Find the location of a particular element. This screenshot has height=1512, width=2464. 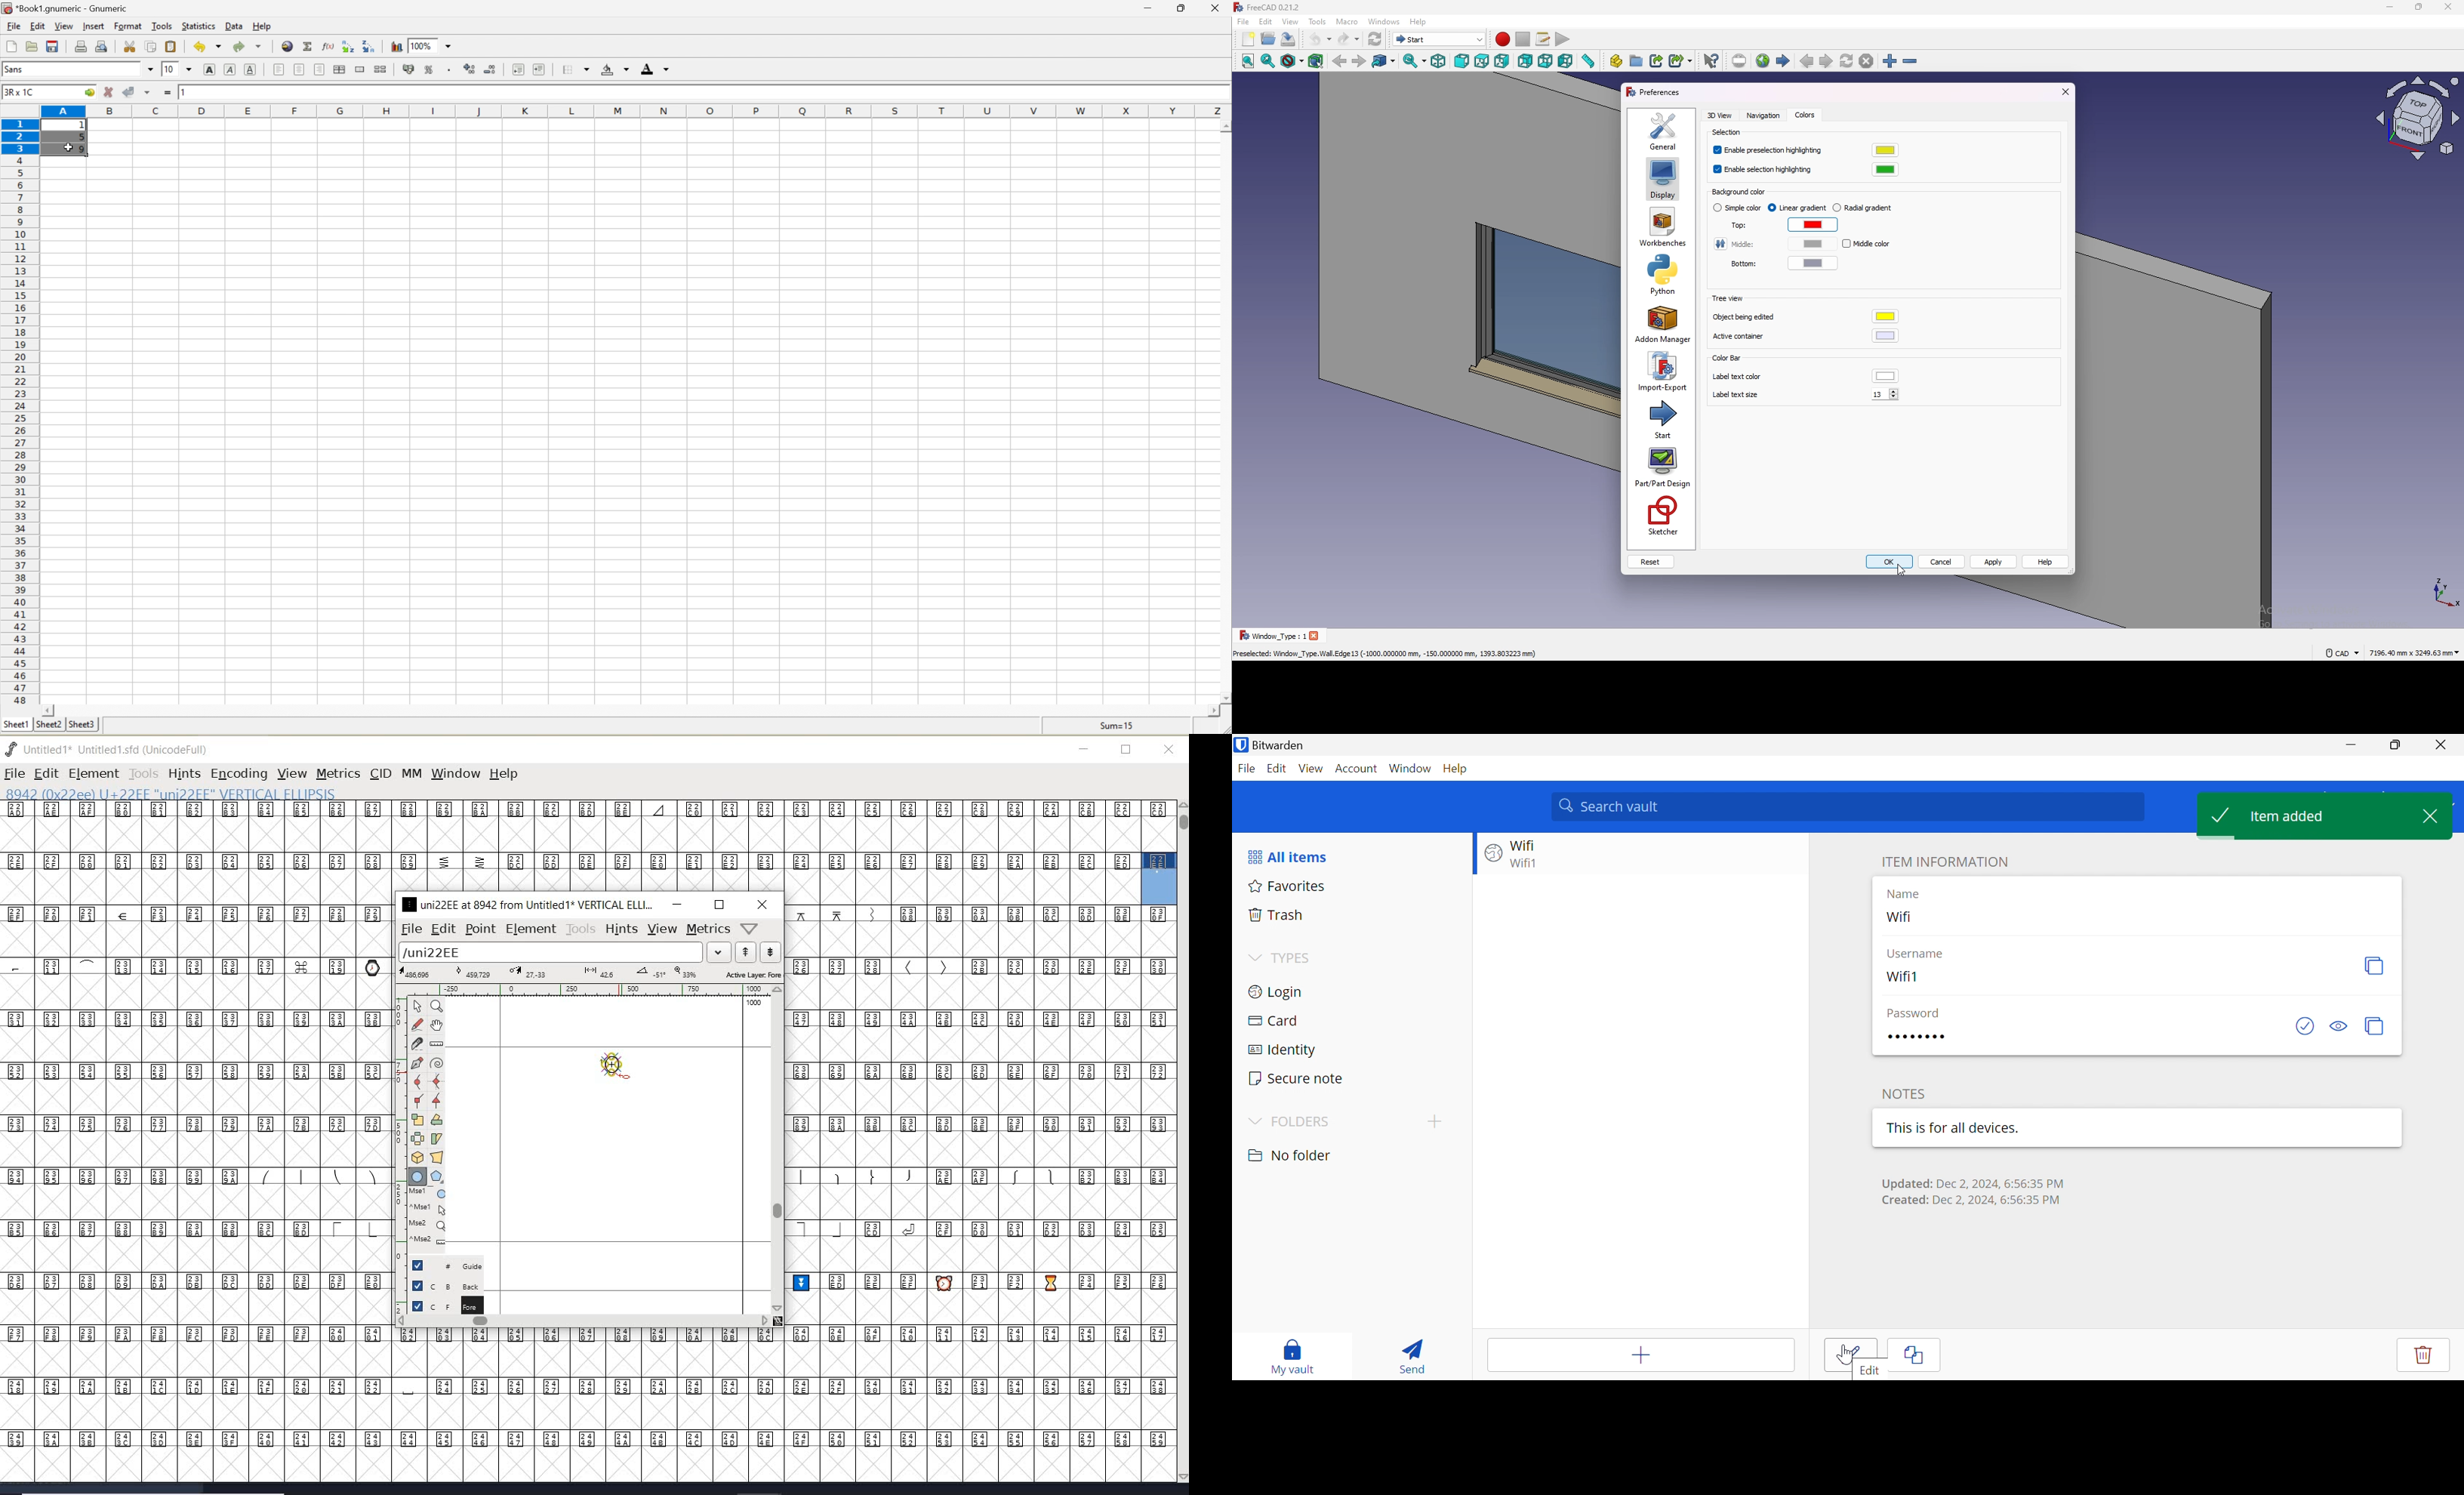

Sort the selected region in descending order based on the first column selected is located at coordinates (369, 45).